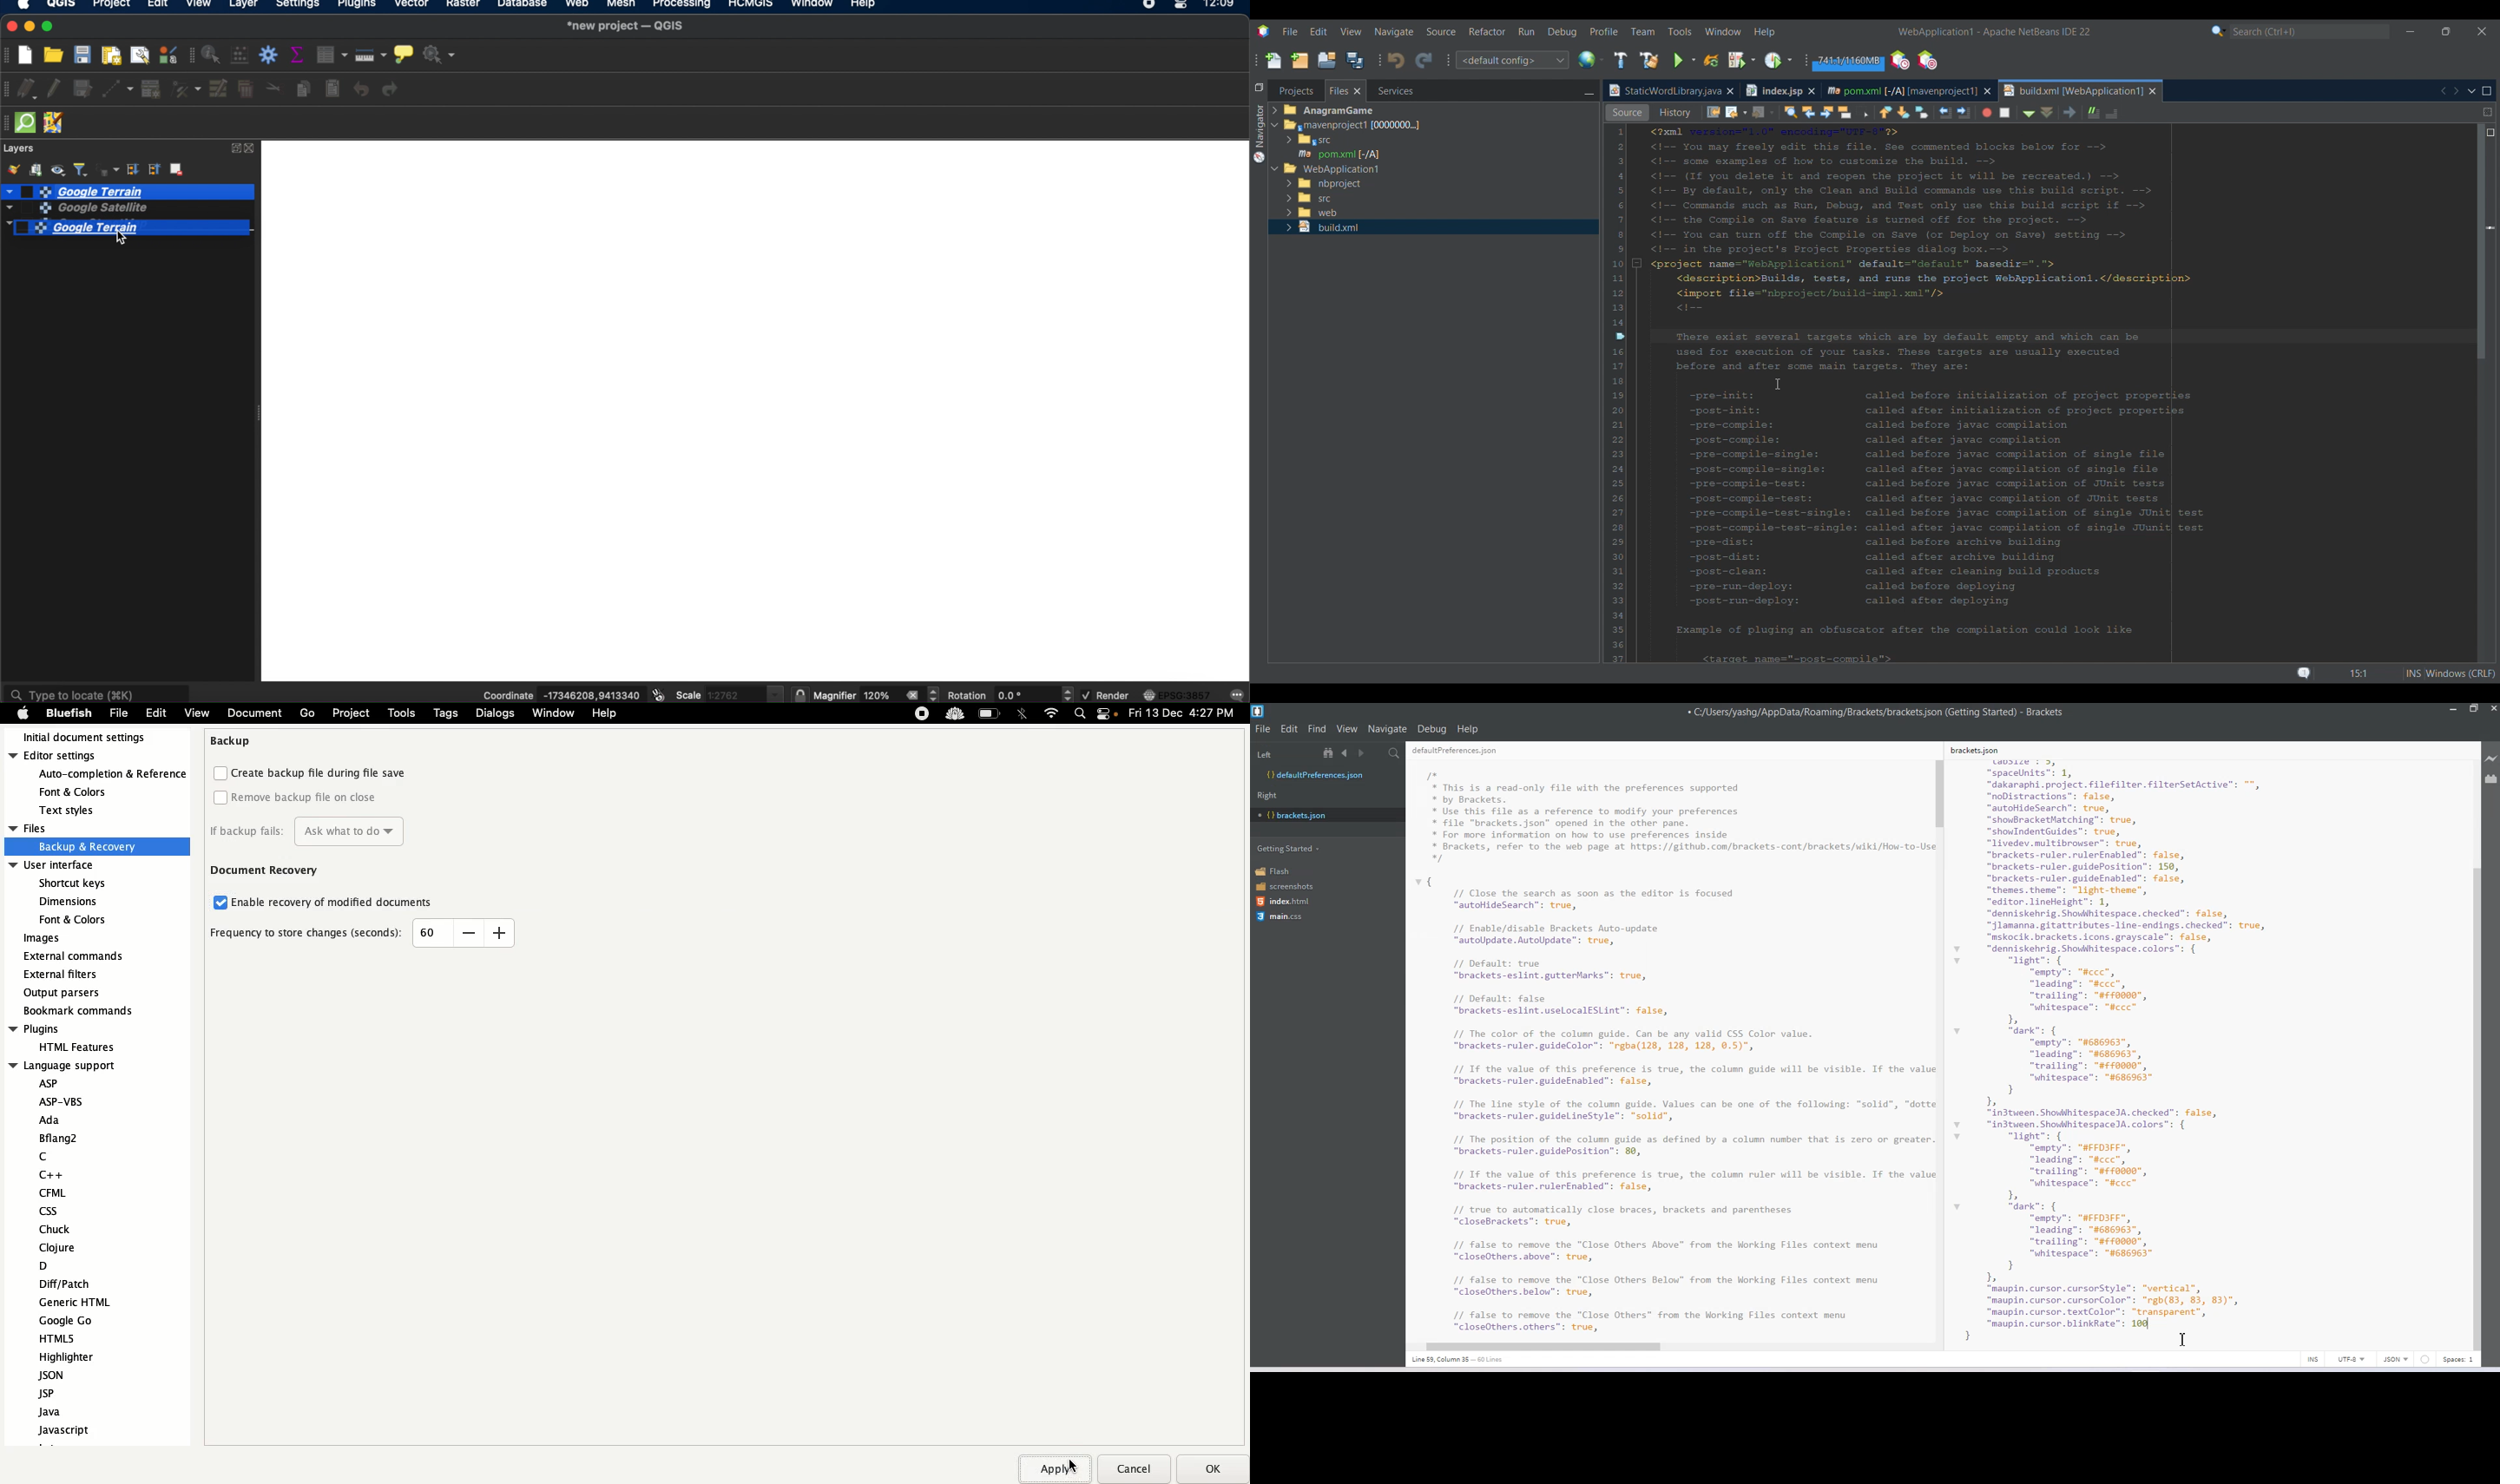 This screenshot has height=1484, width=2520. Describe the element at coordinates (2395, 673) in the screenshot. I see `Status bar details changed` at that location.